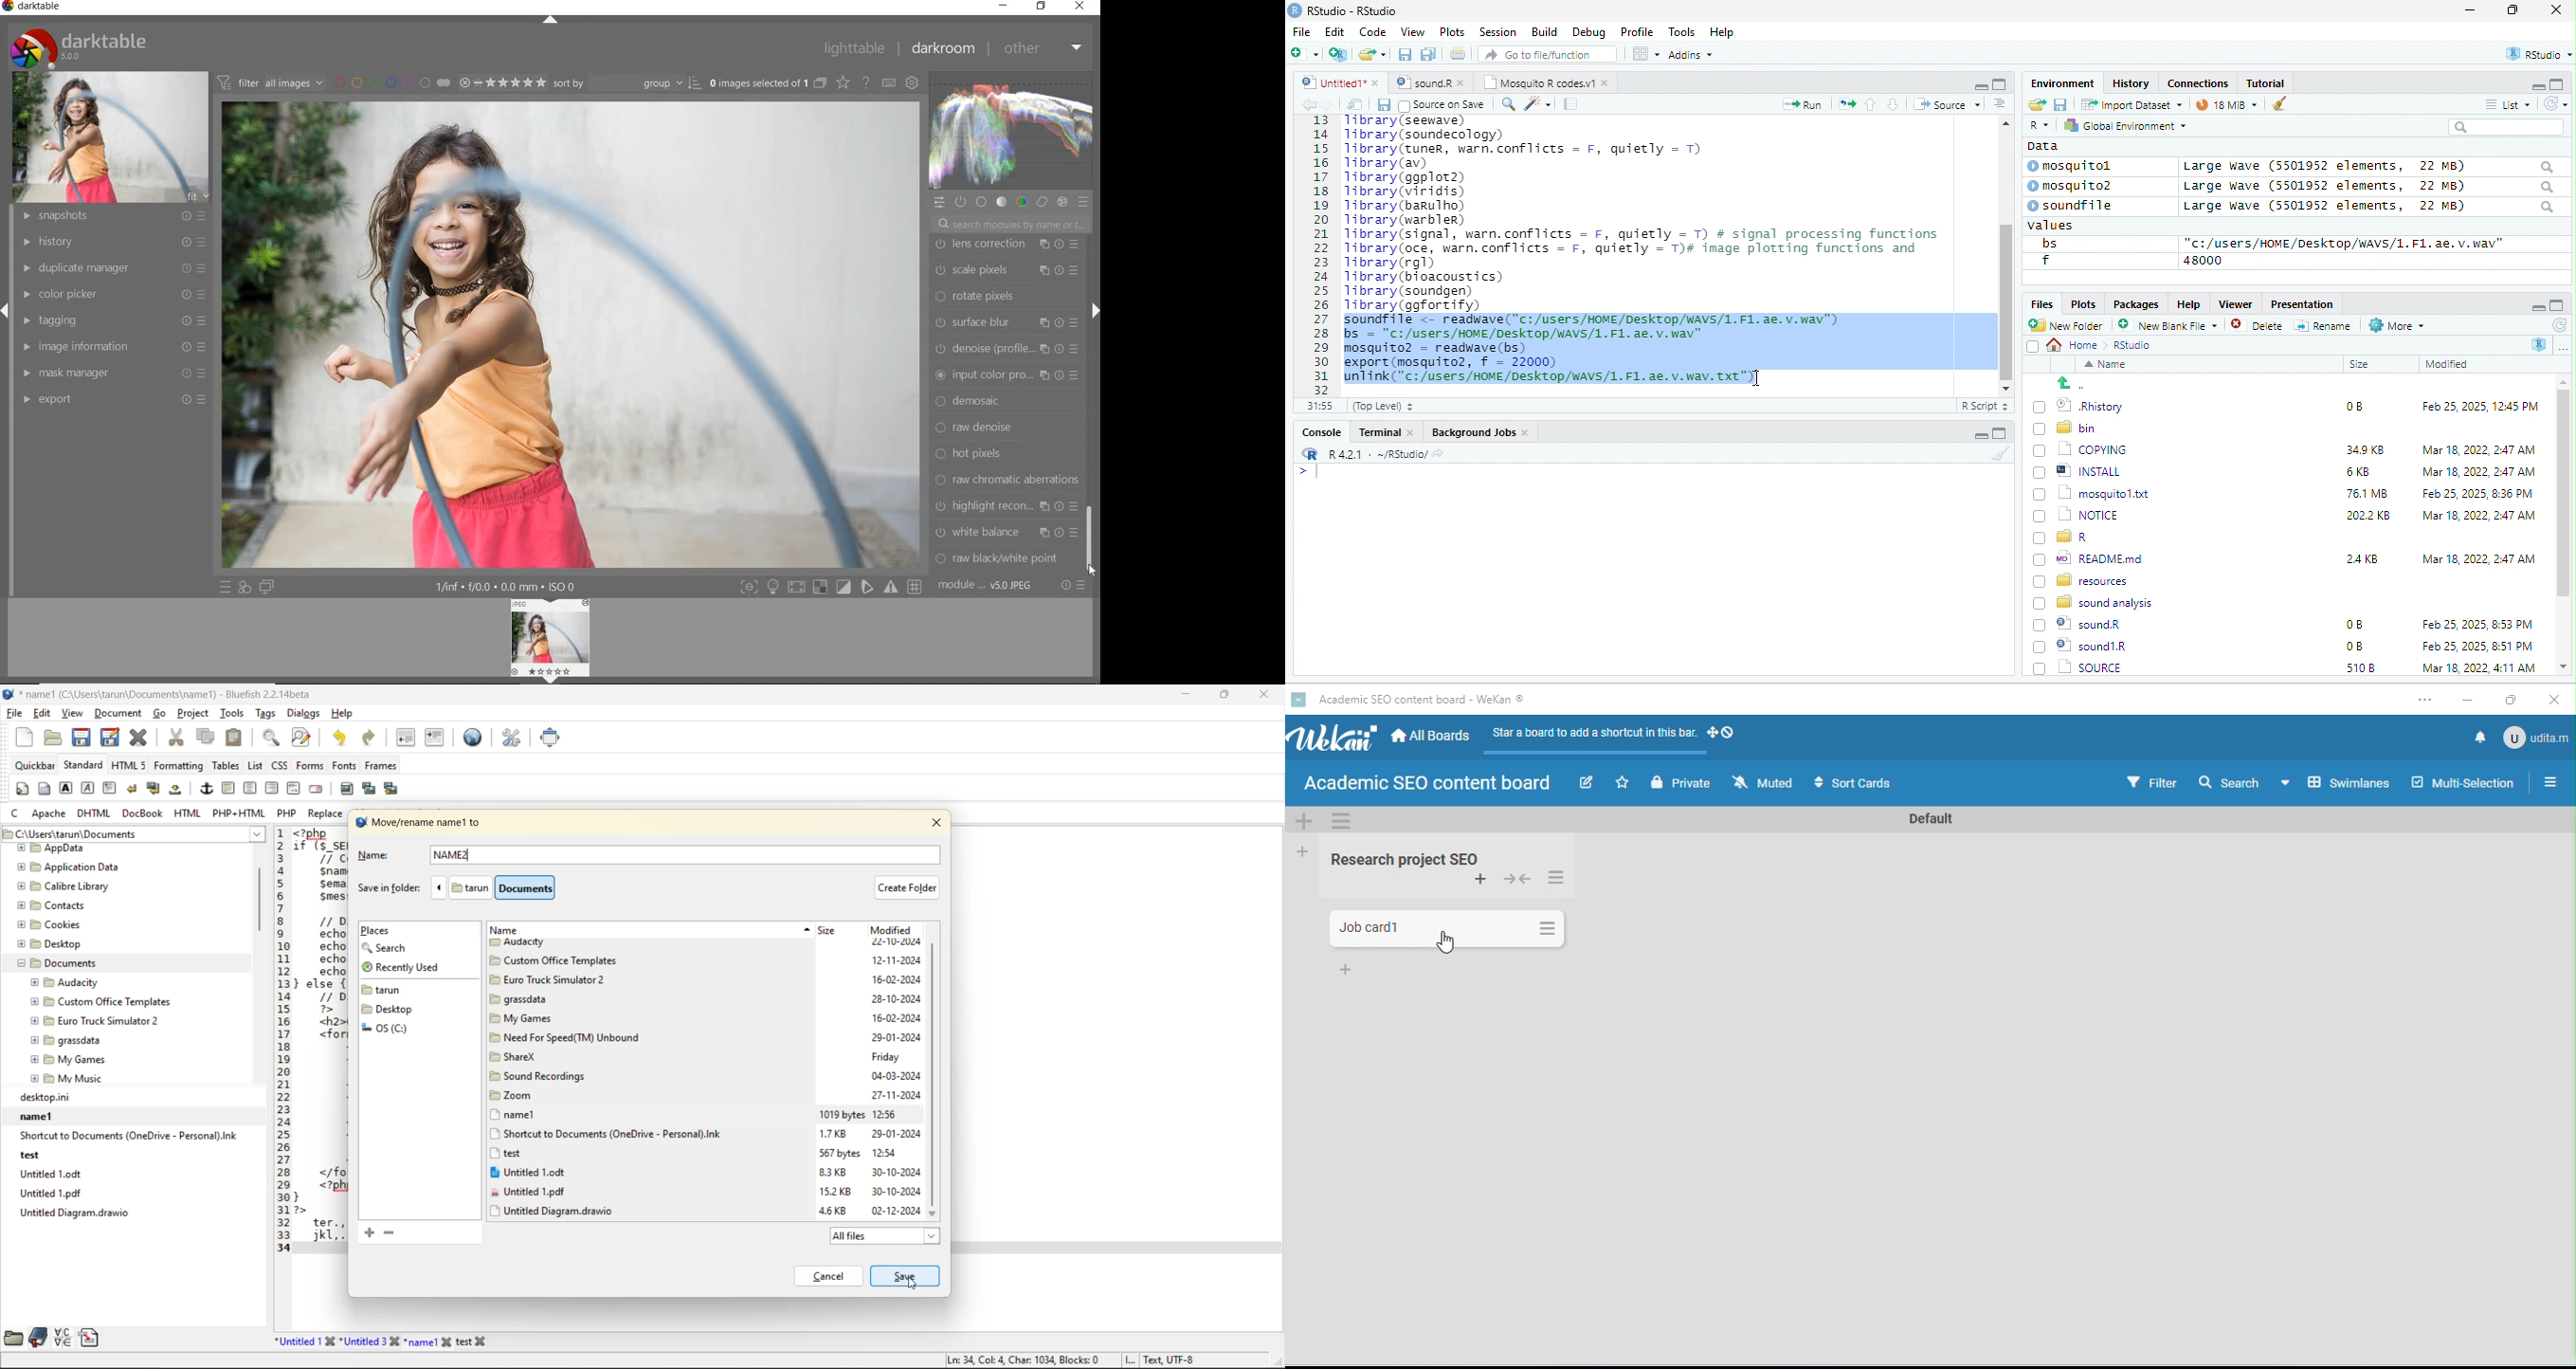 The height and width of the screenshot is (1372, 2576). I want to click on cancel, so click(832, 1275).